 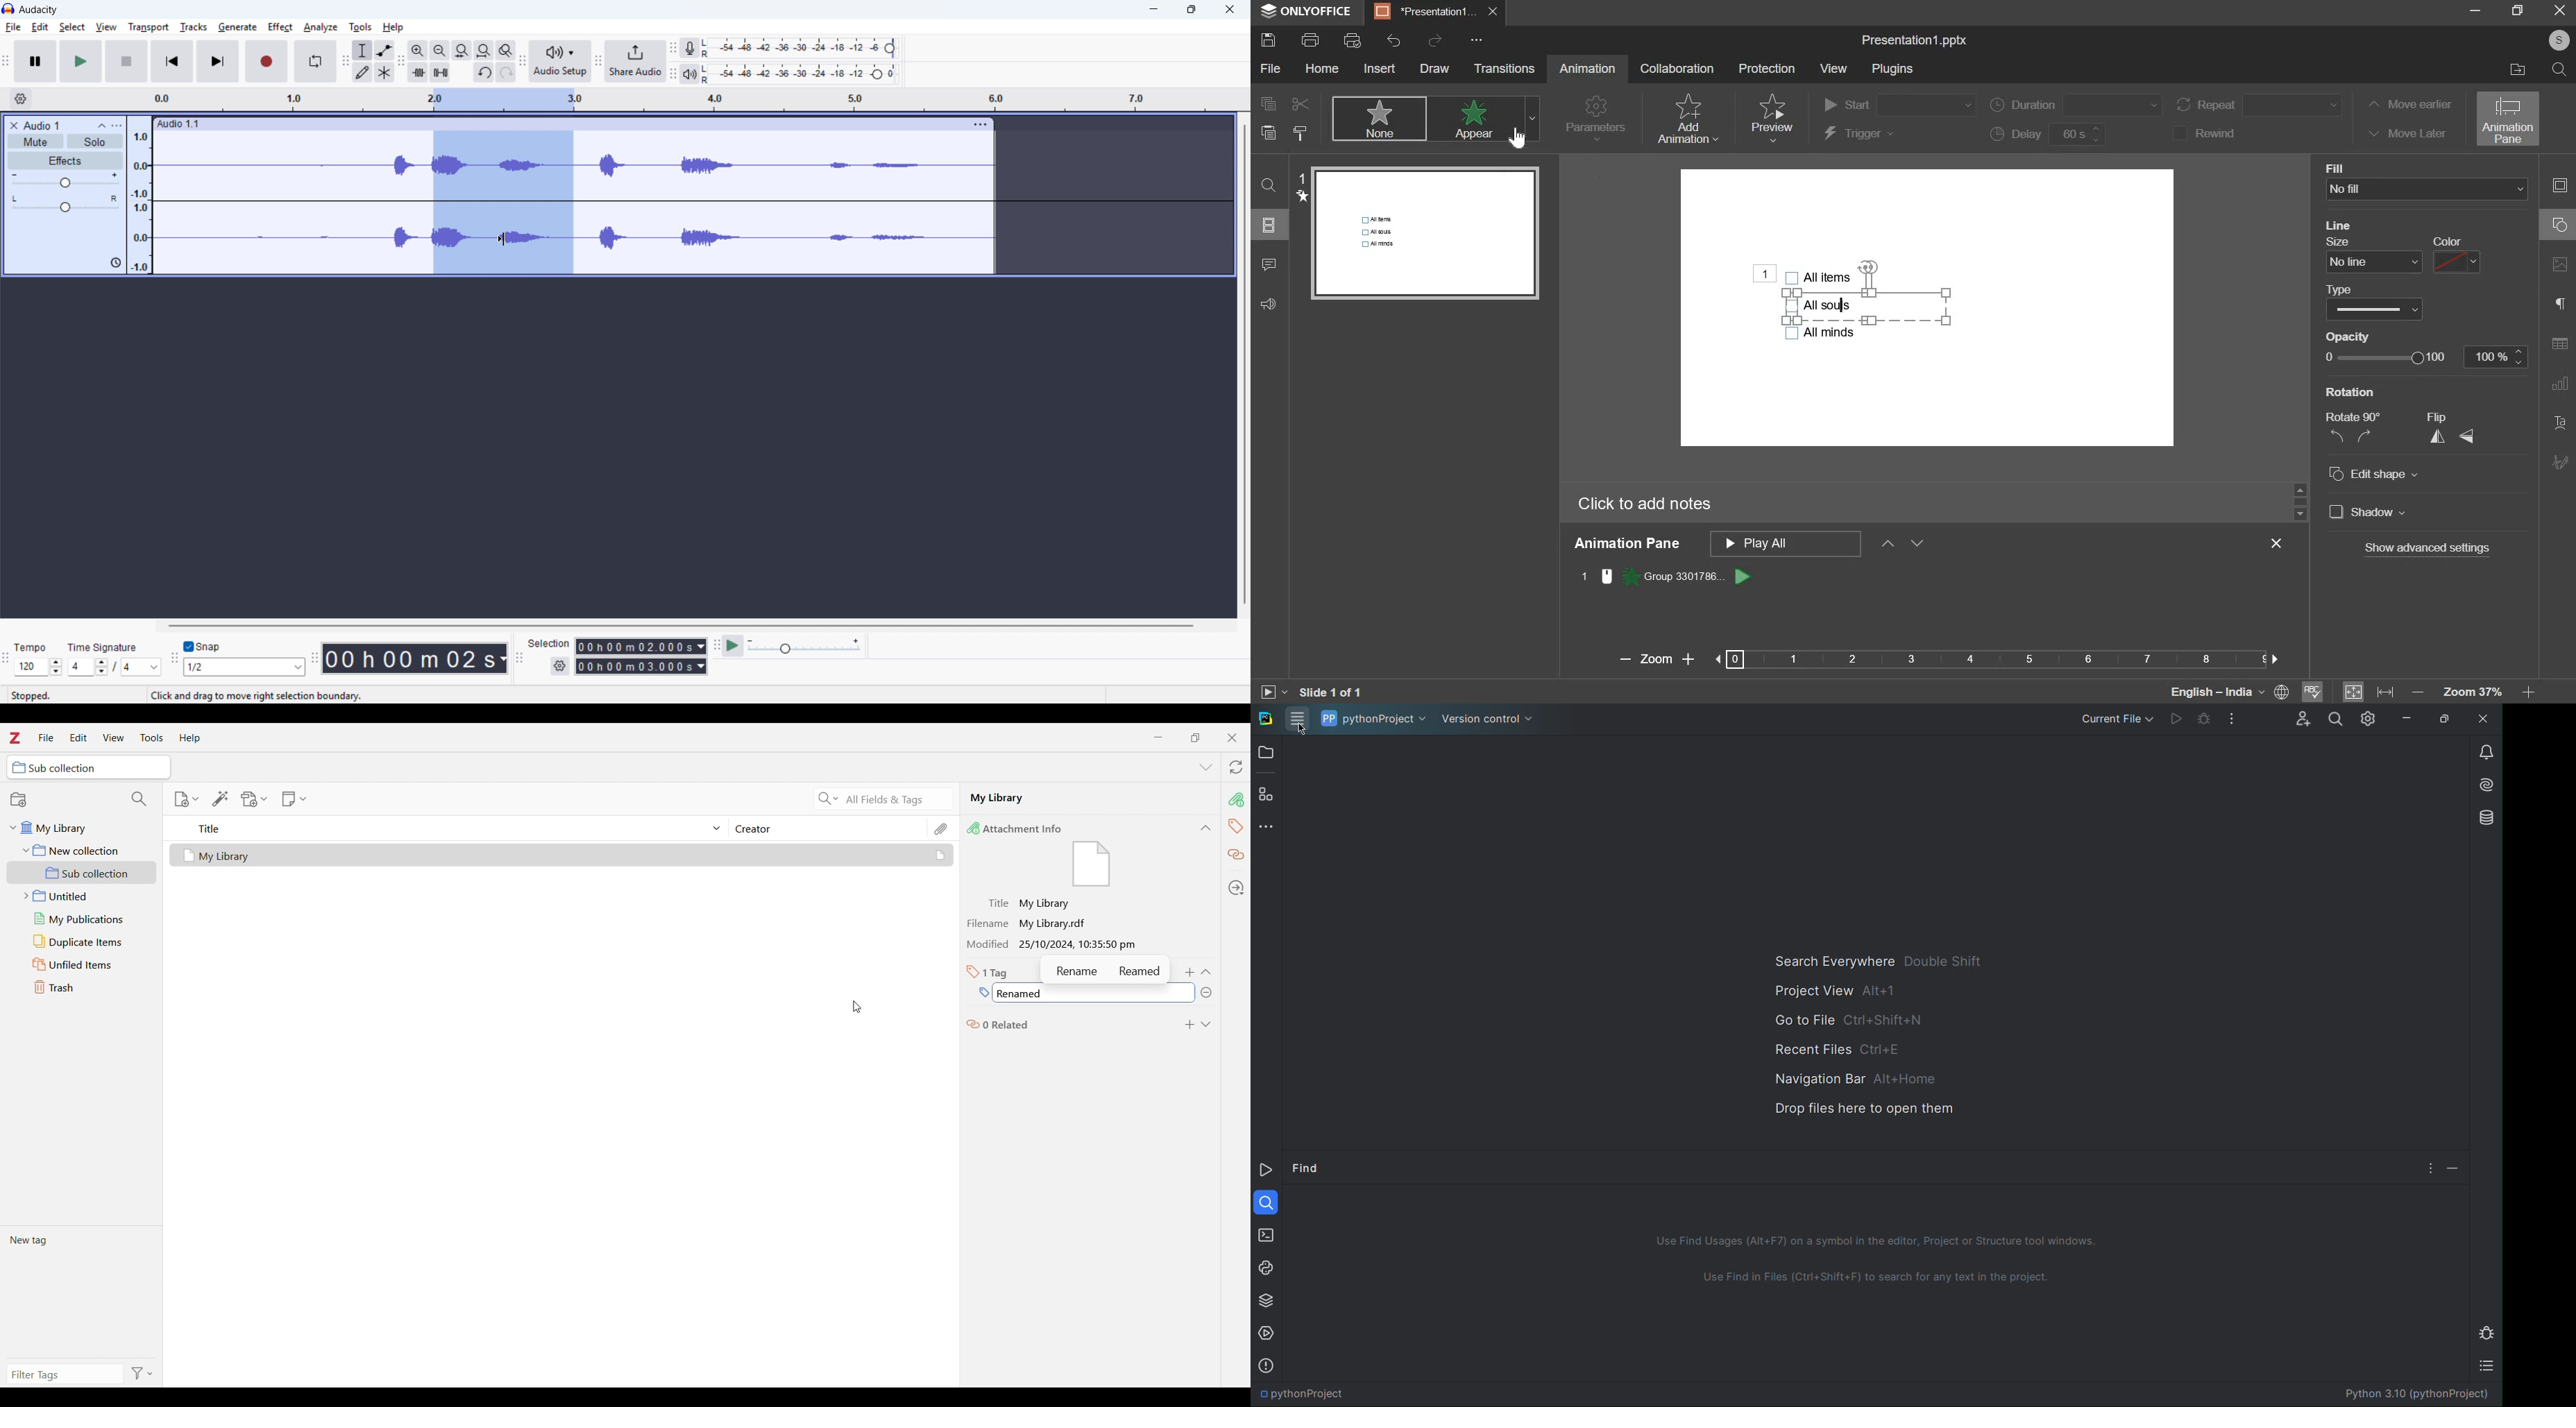 What do you see at coordinates (384, 50) in the screenshot?
I see `Envelope tool` at bounding box center [384, 50].